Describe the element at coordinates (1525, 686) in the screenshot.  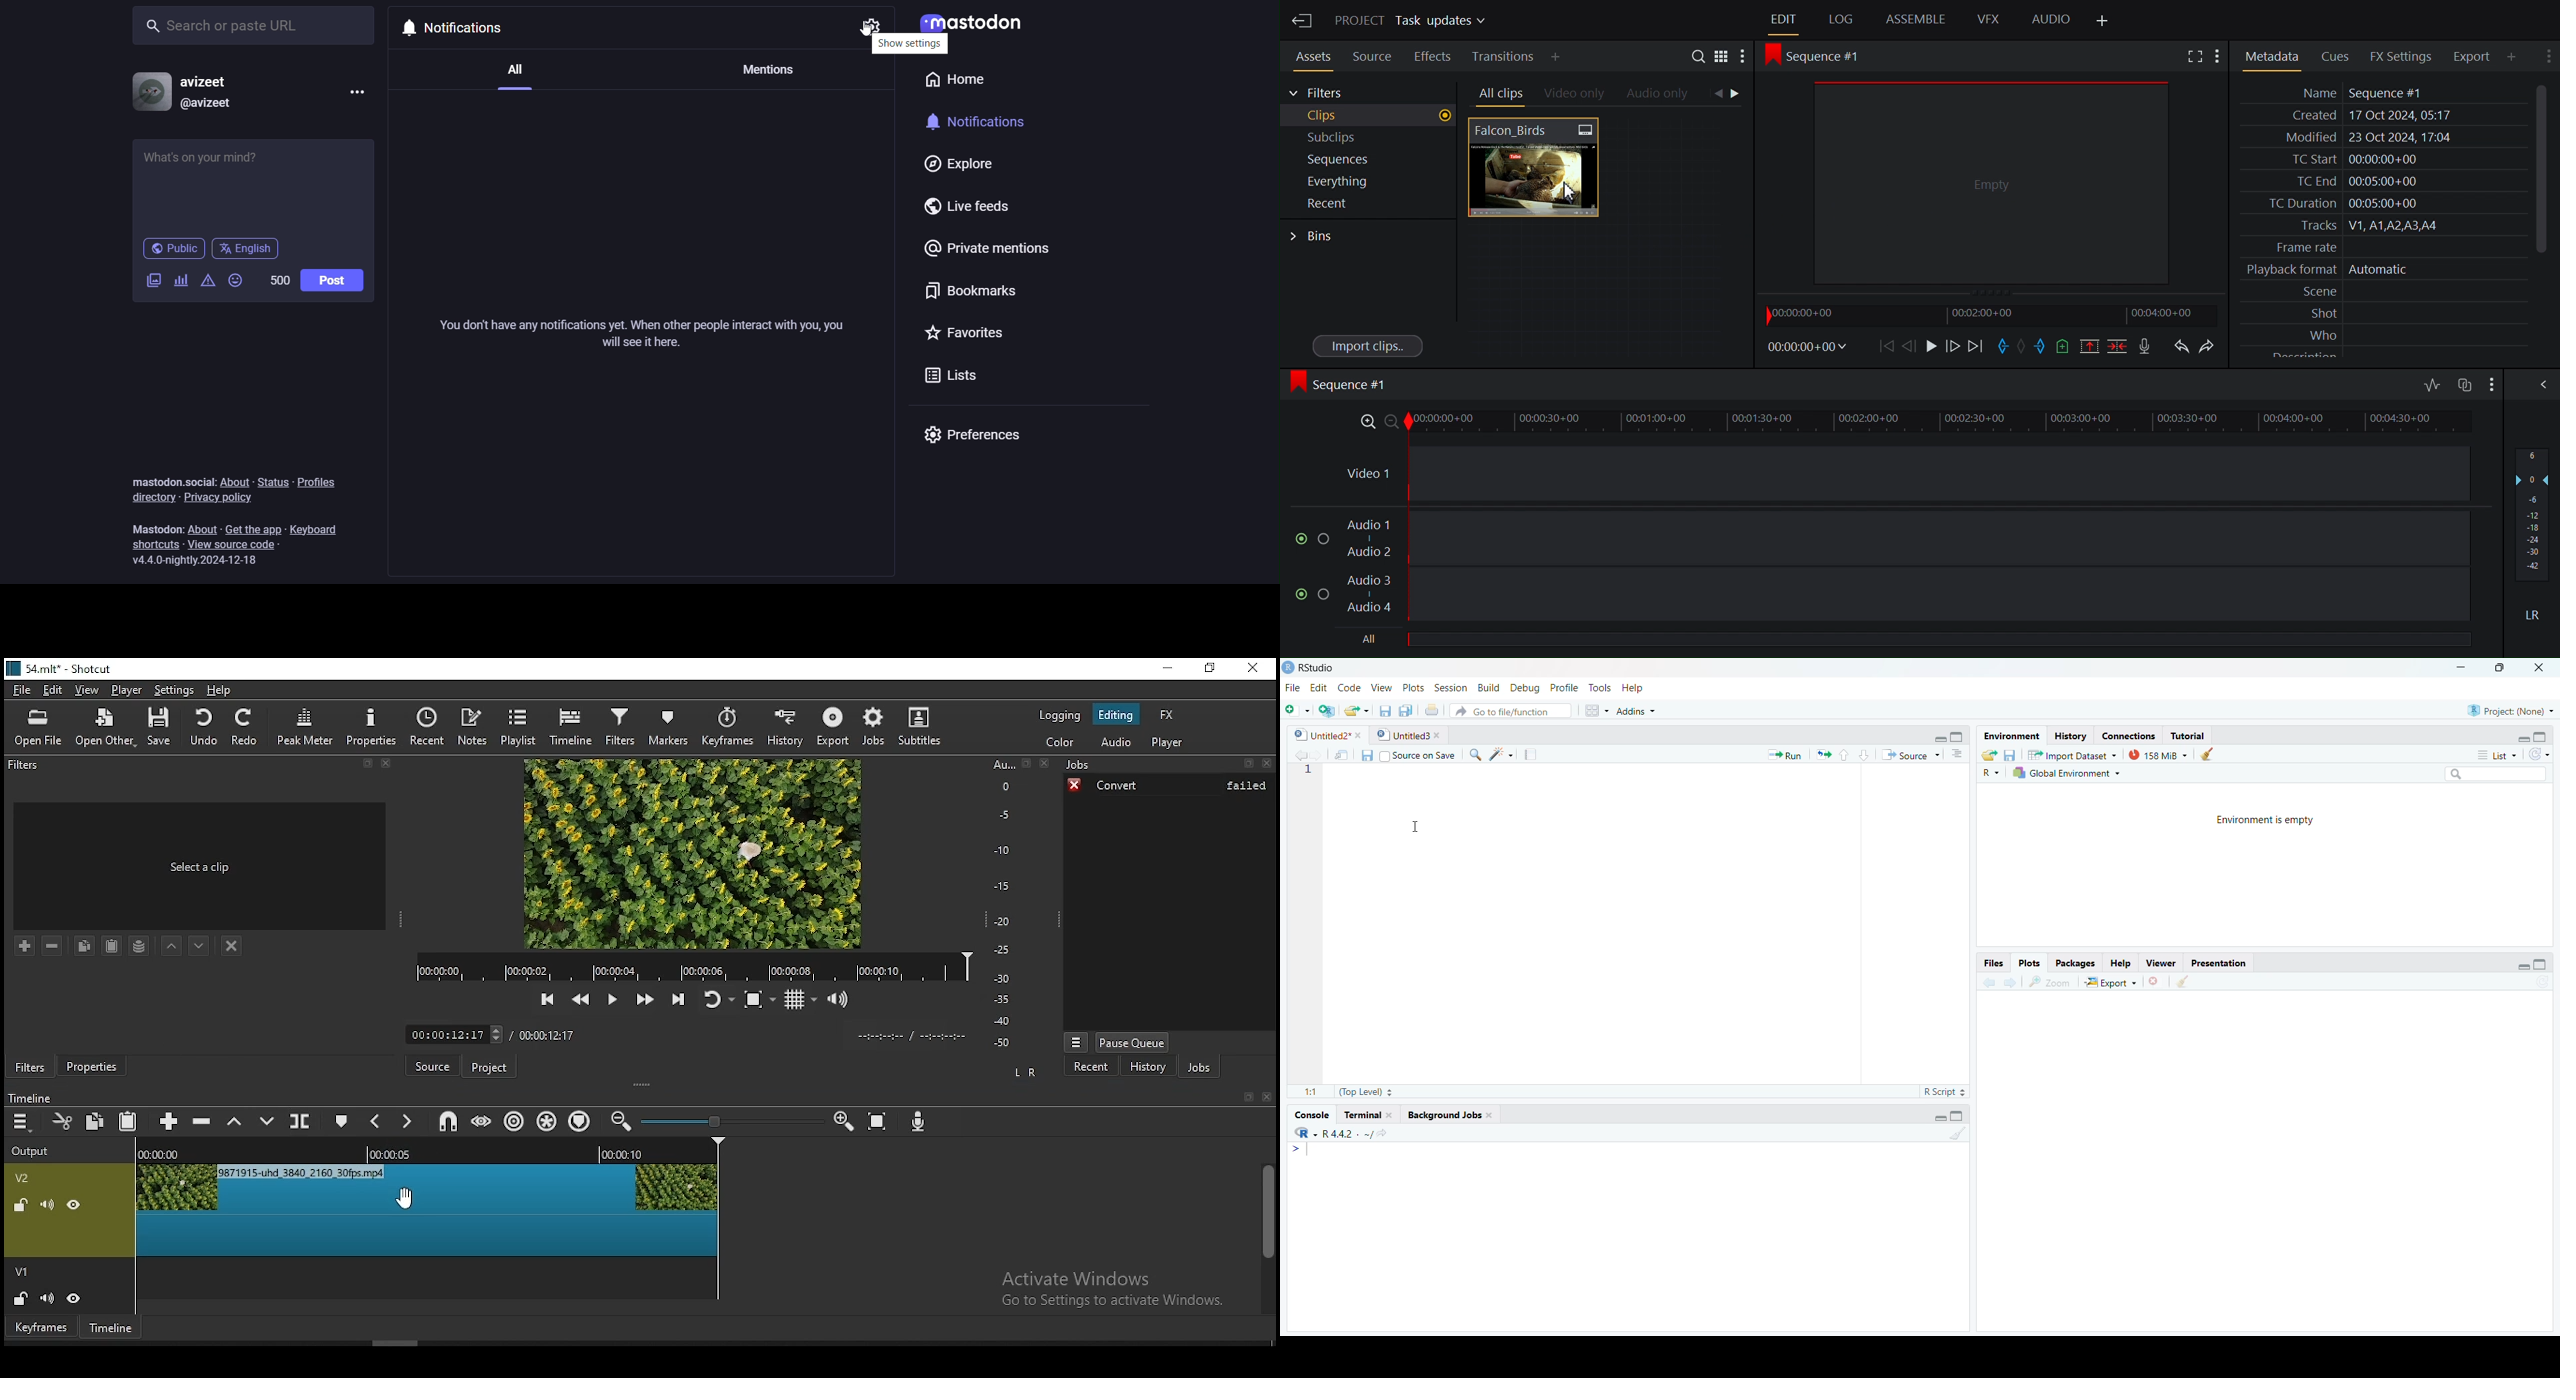
I see `Debug` at that location.